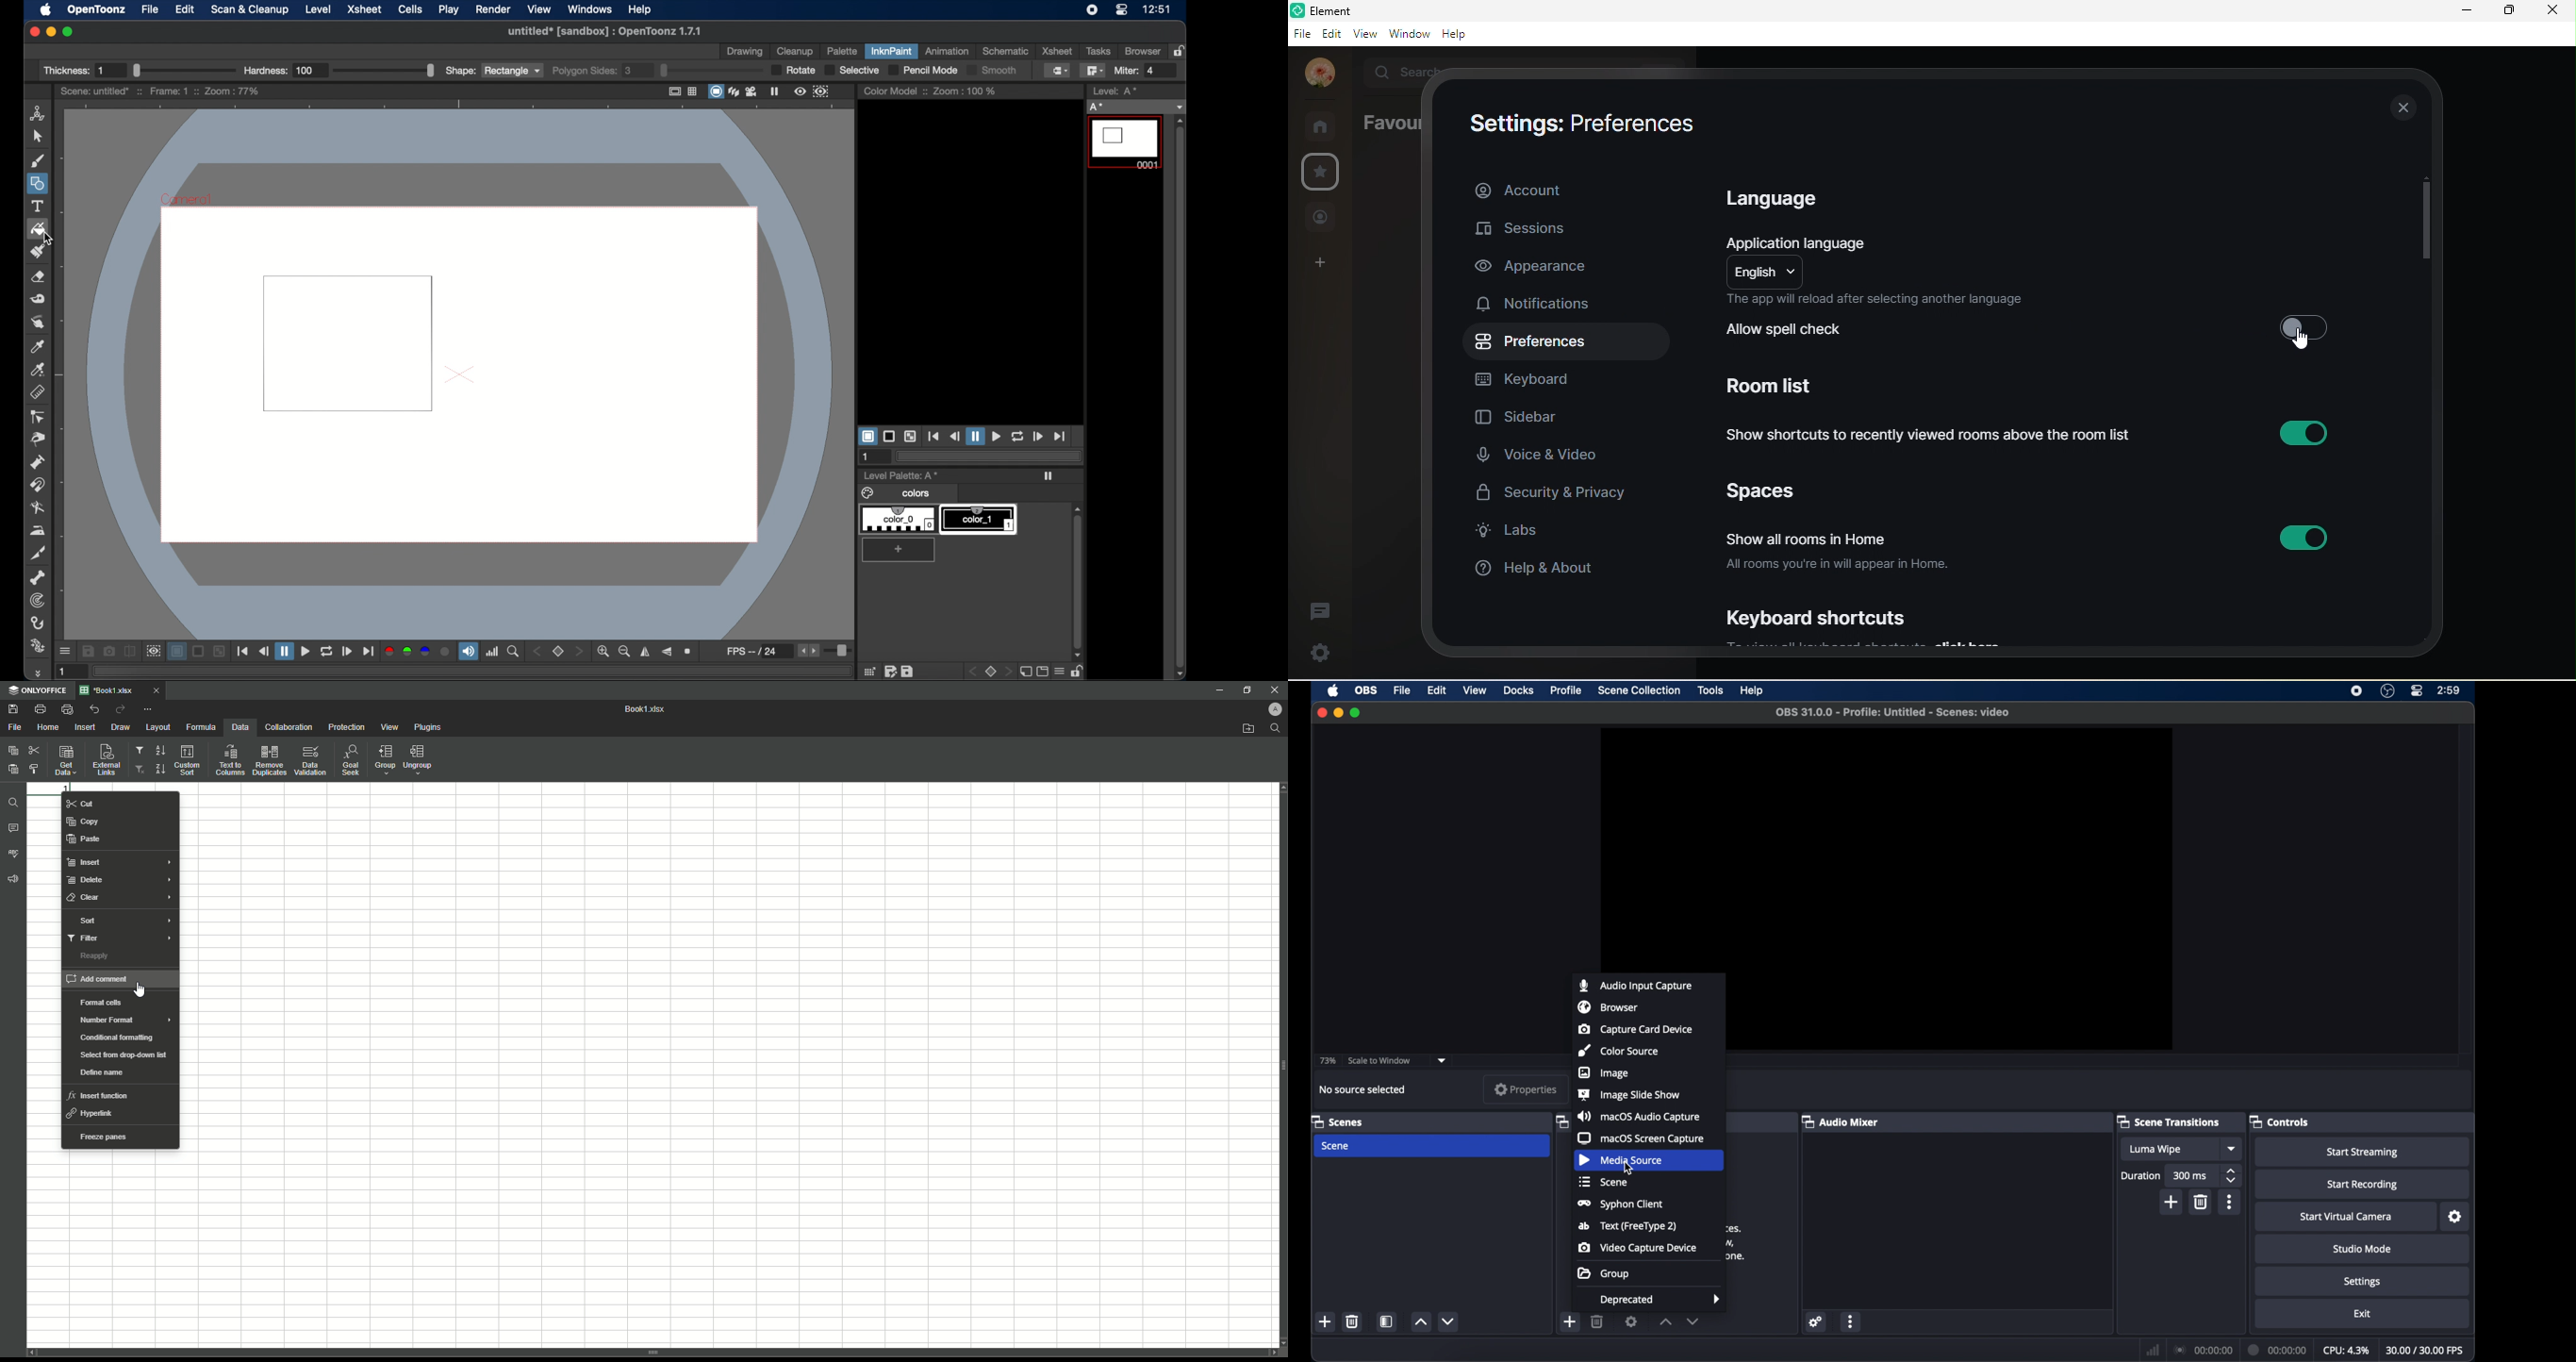 The image size is (2576, 1372). Describe the element at coordinates (2509, 13) in the screenshot. I see `maximize` at that location.